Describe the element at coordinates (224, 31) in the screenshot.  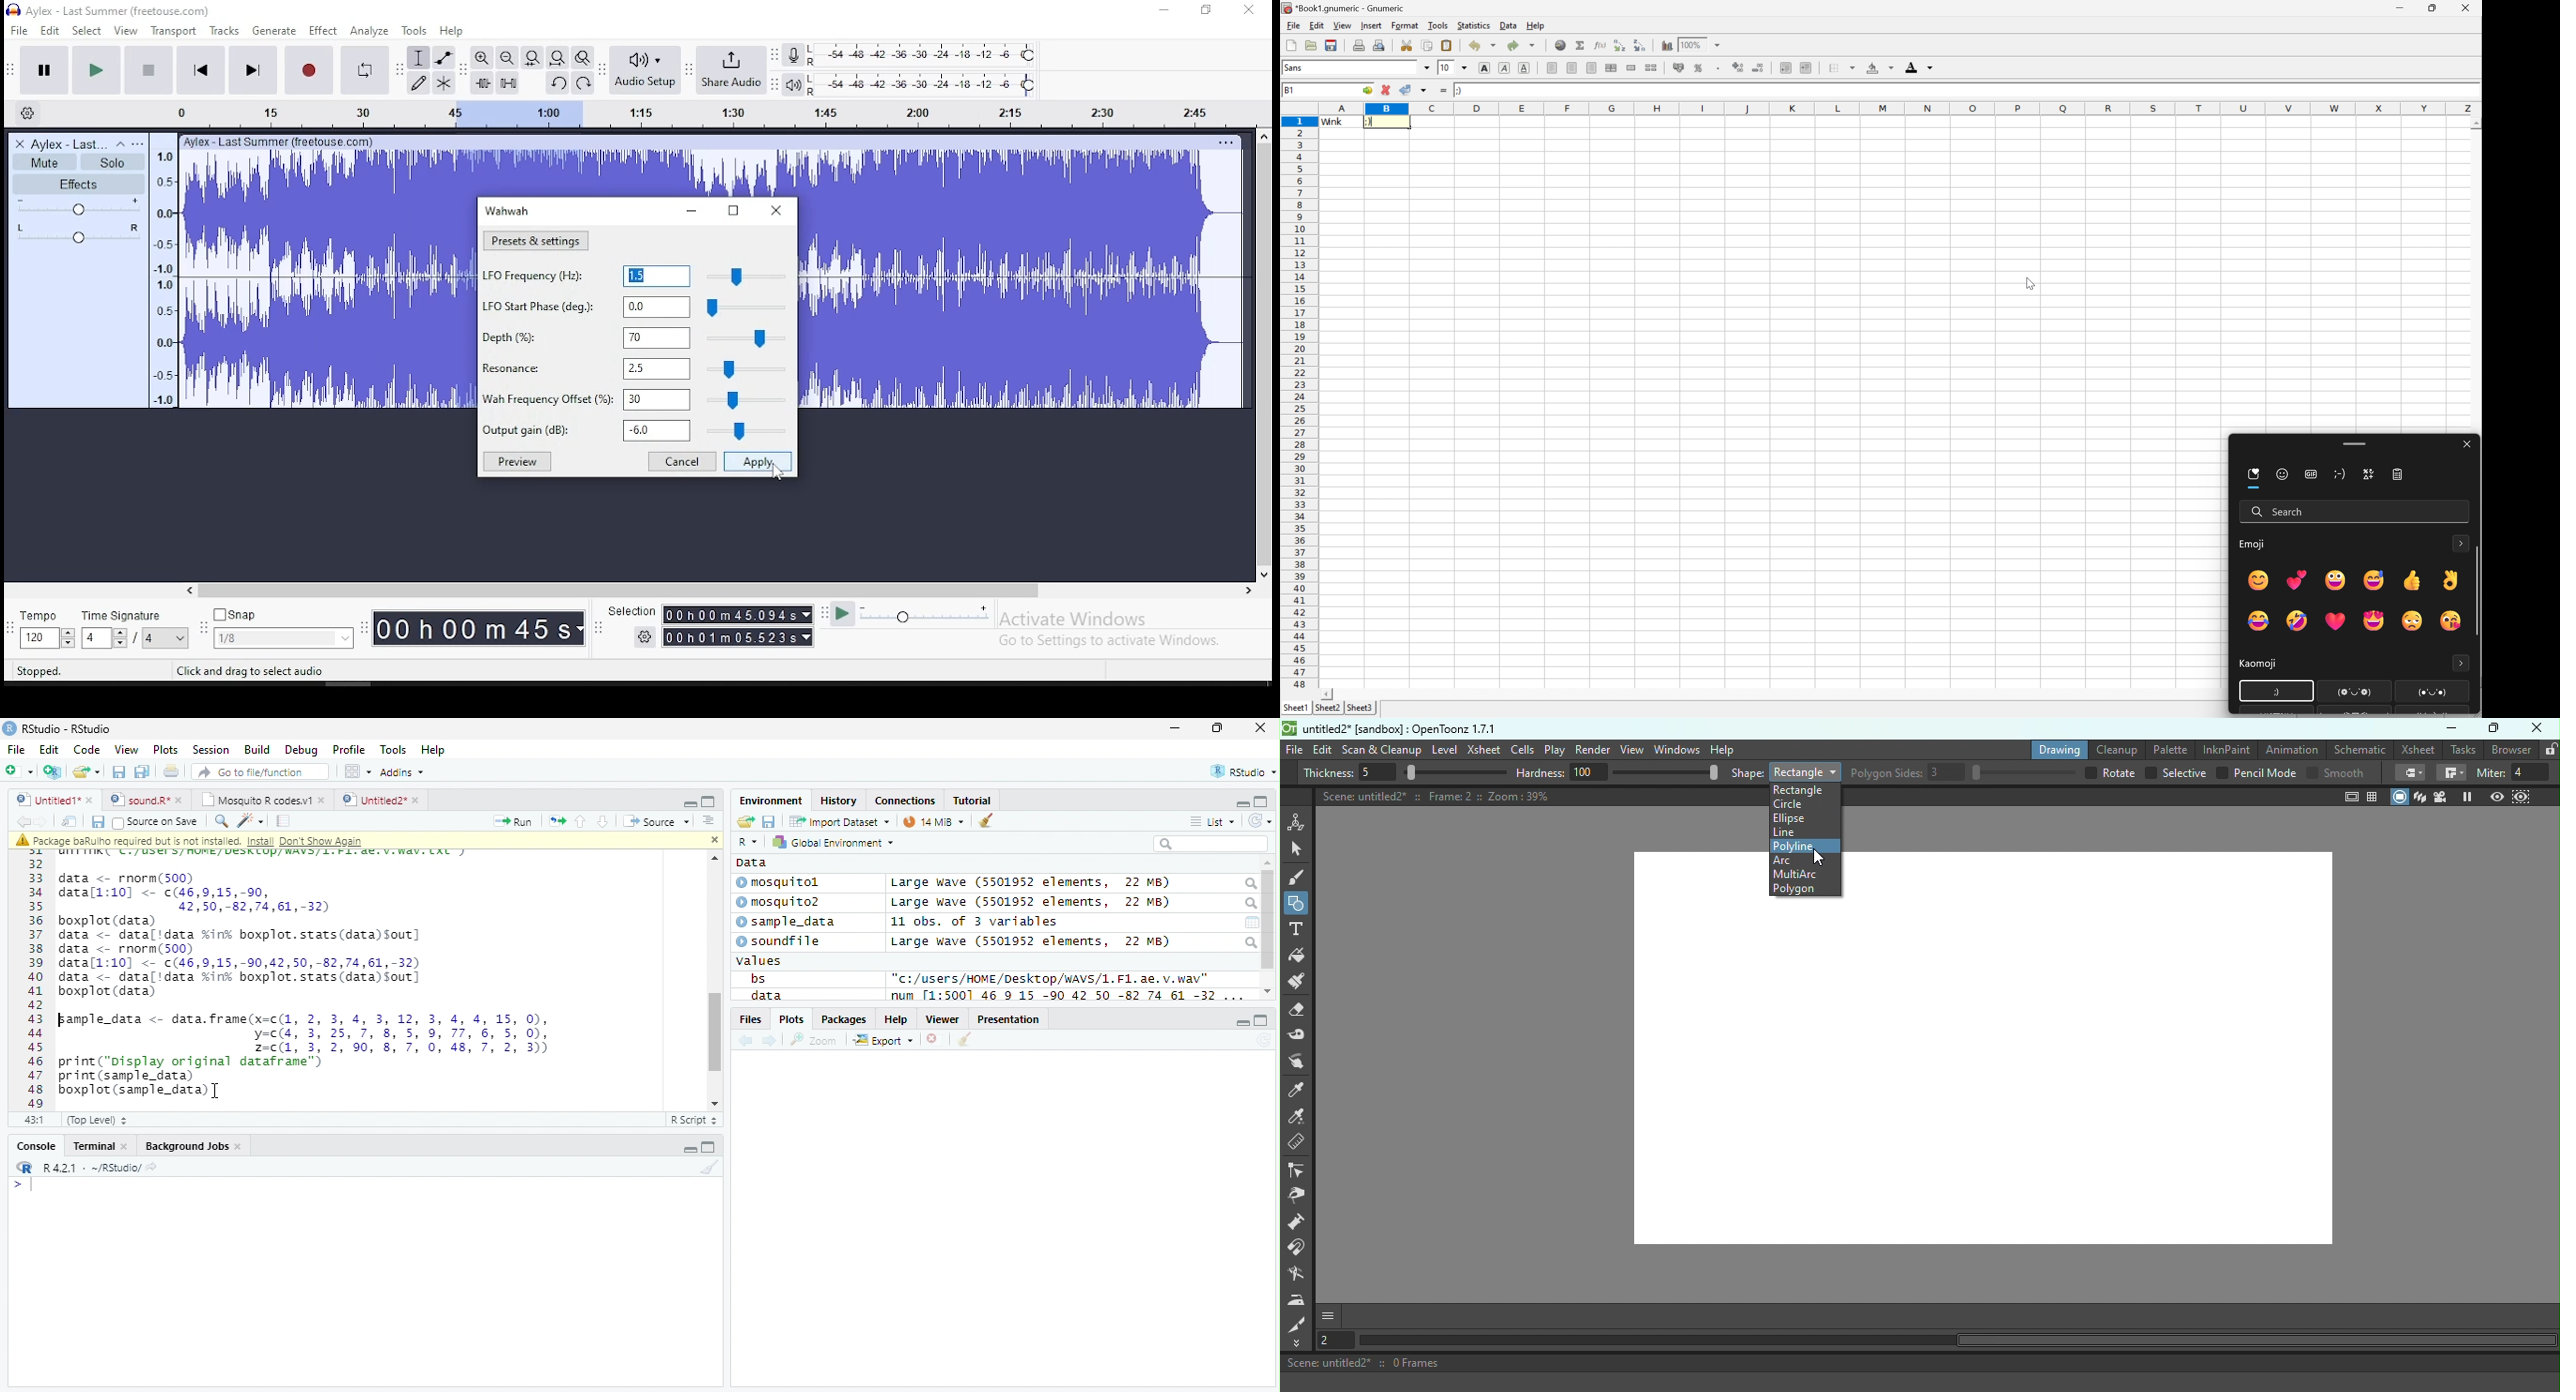
I see `tracks` at that location.